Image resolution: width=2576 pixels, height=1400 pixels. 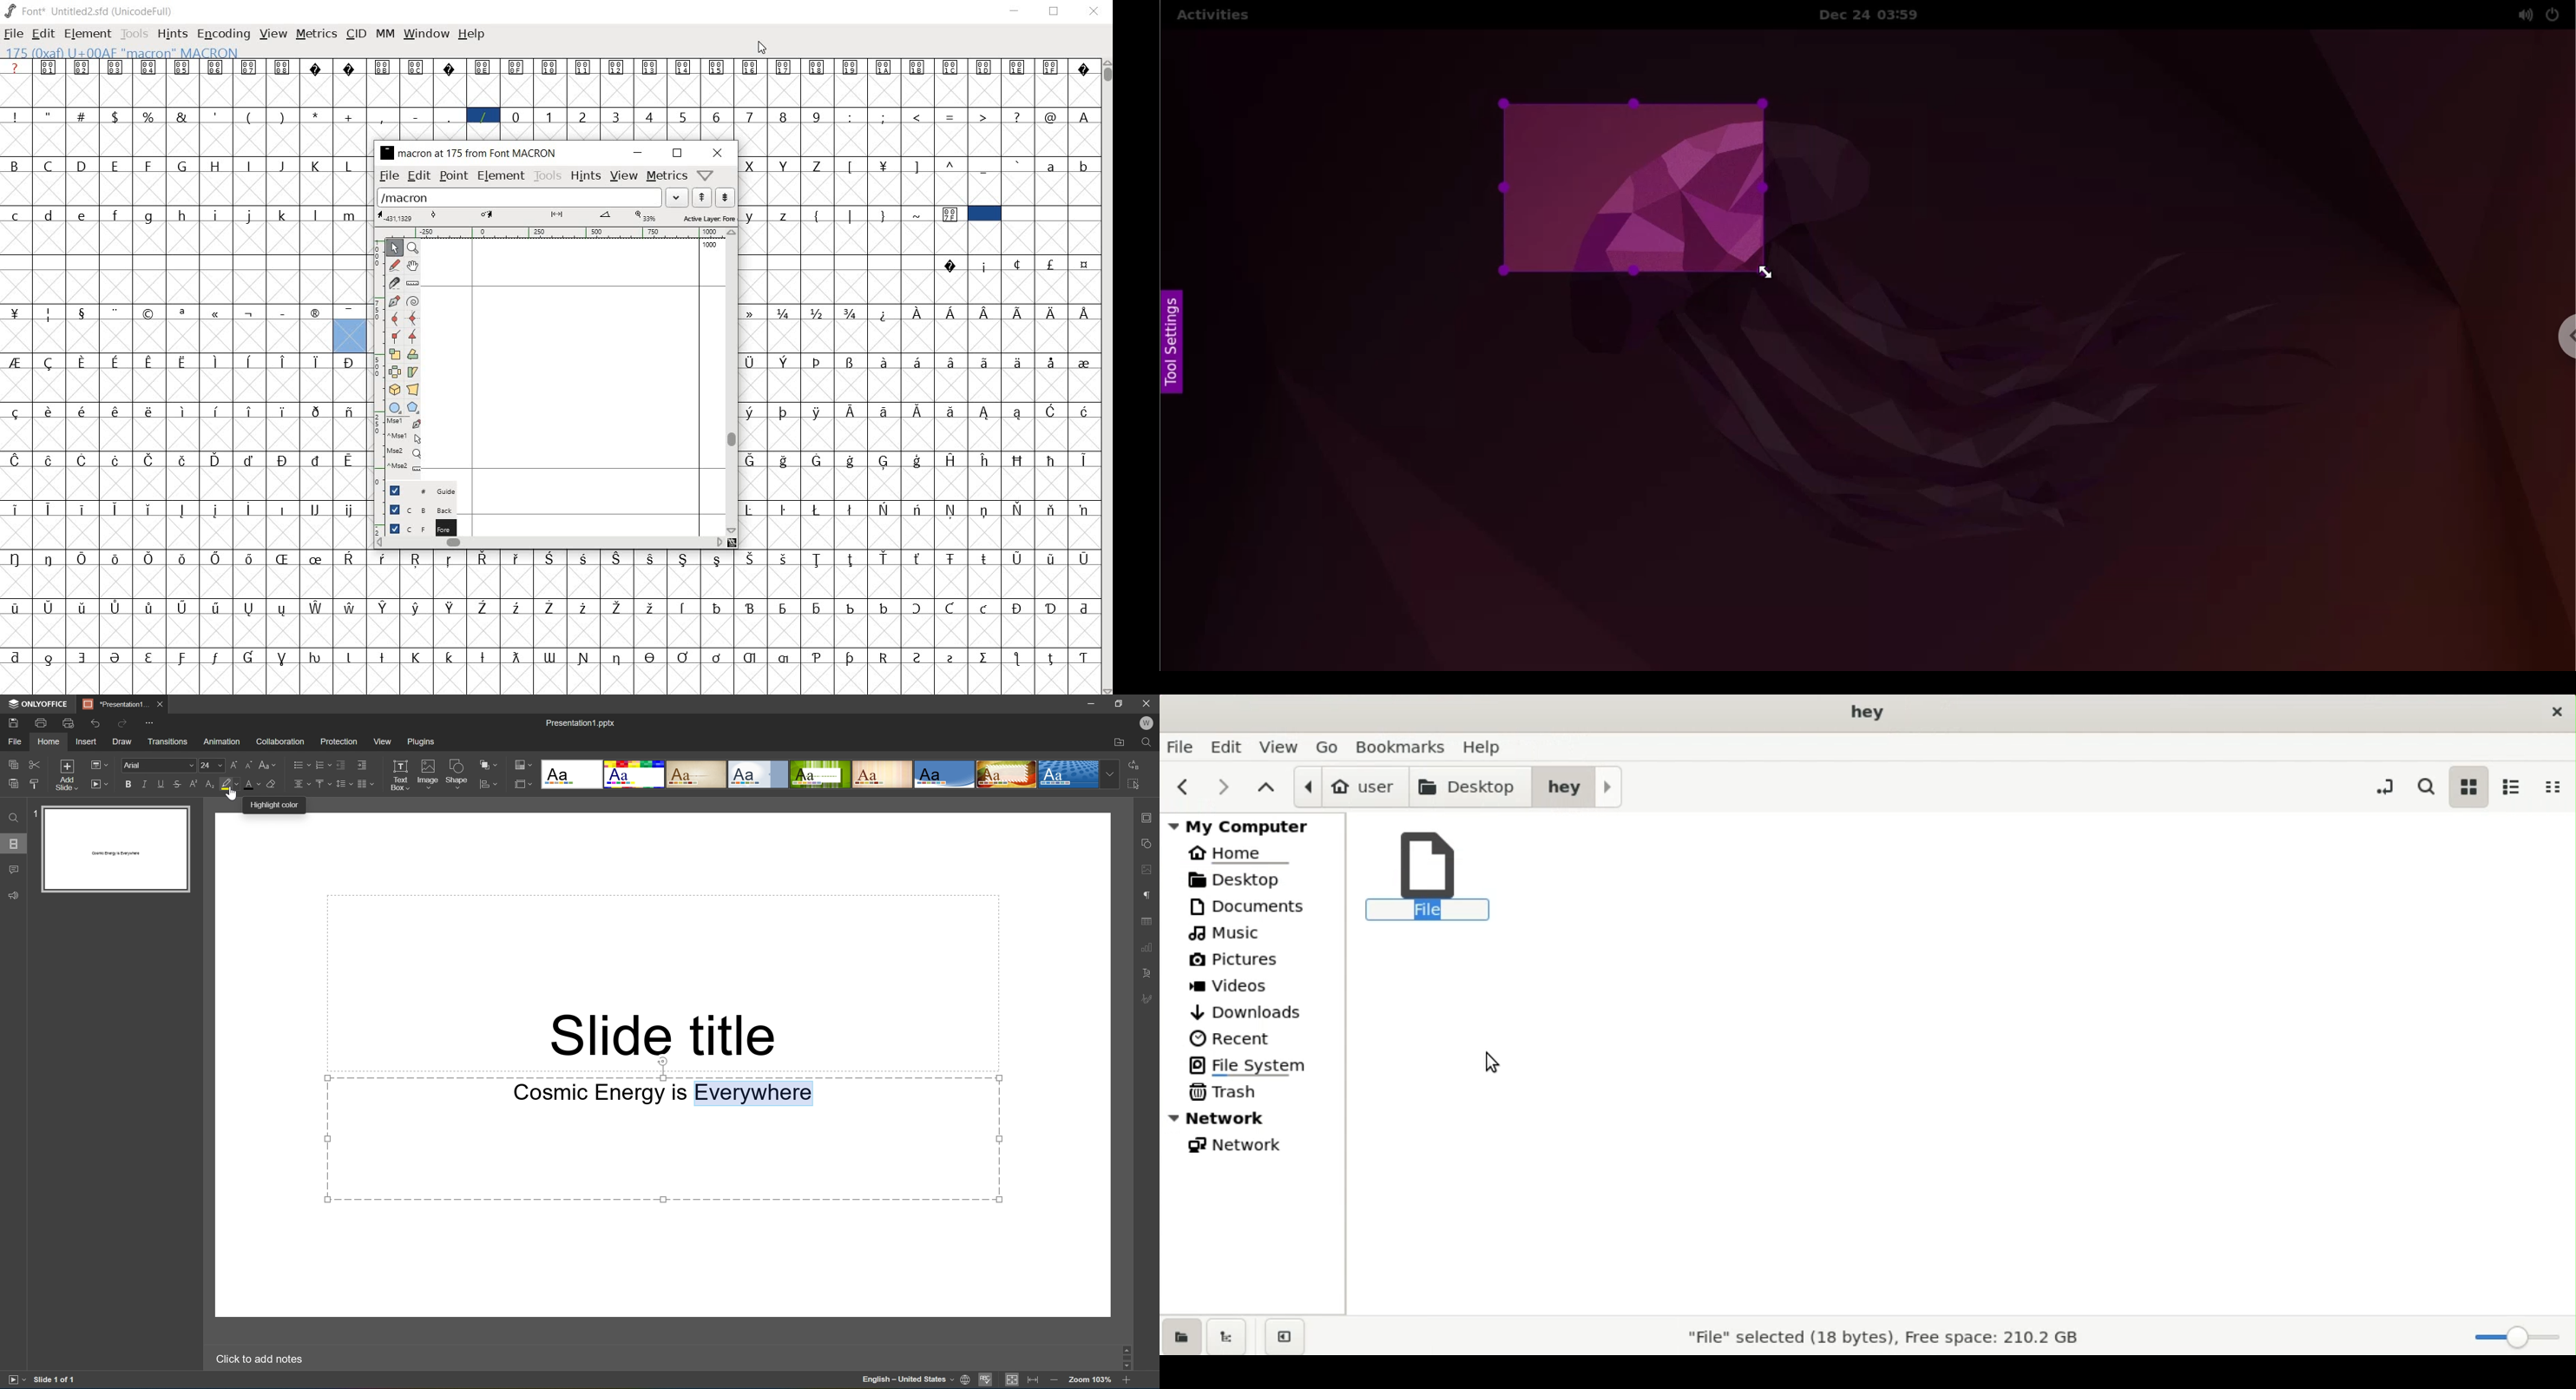 What do you see at coordinates (752, 166) in the screenshot?
I see `X` at bounding box center [752, 166].